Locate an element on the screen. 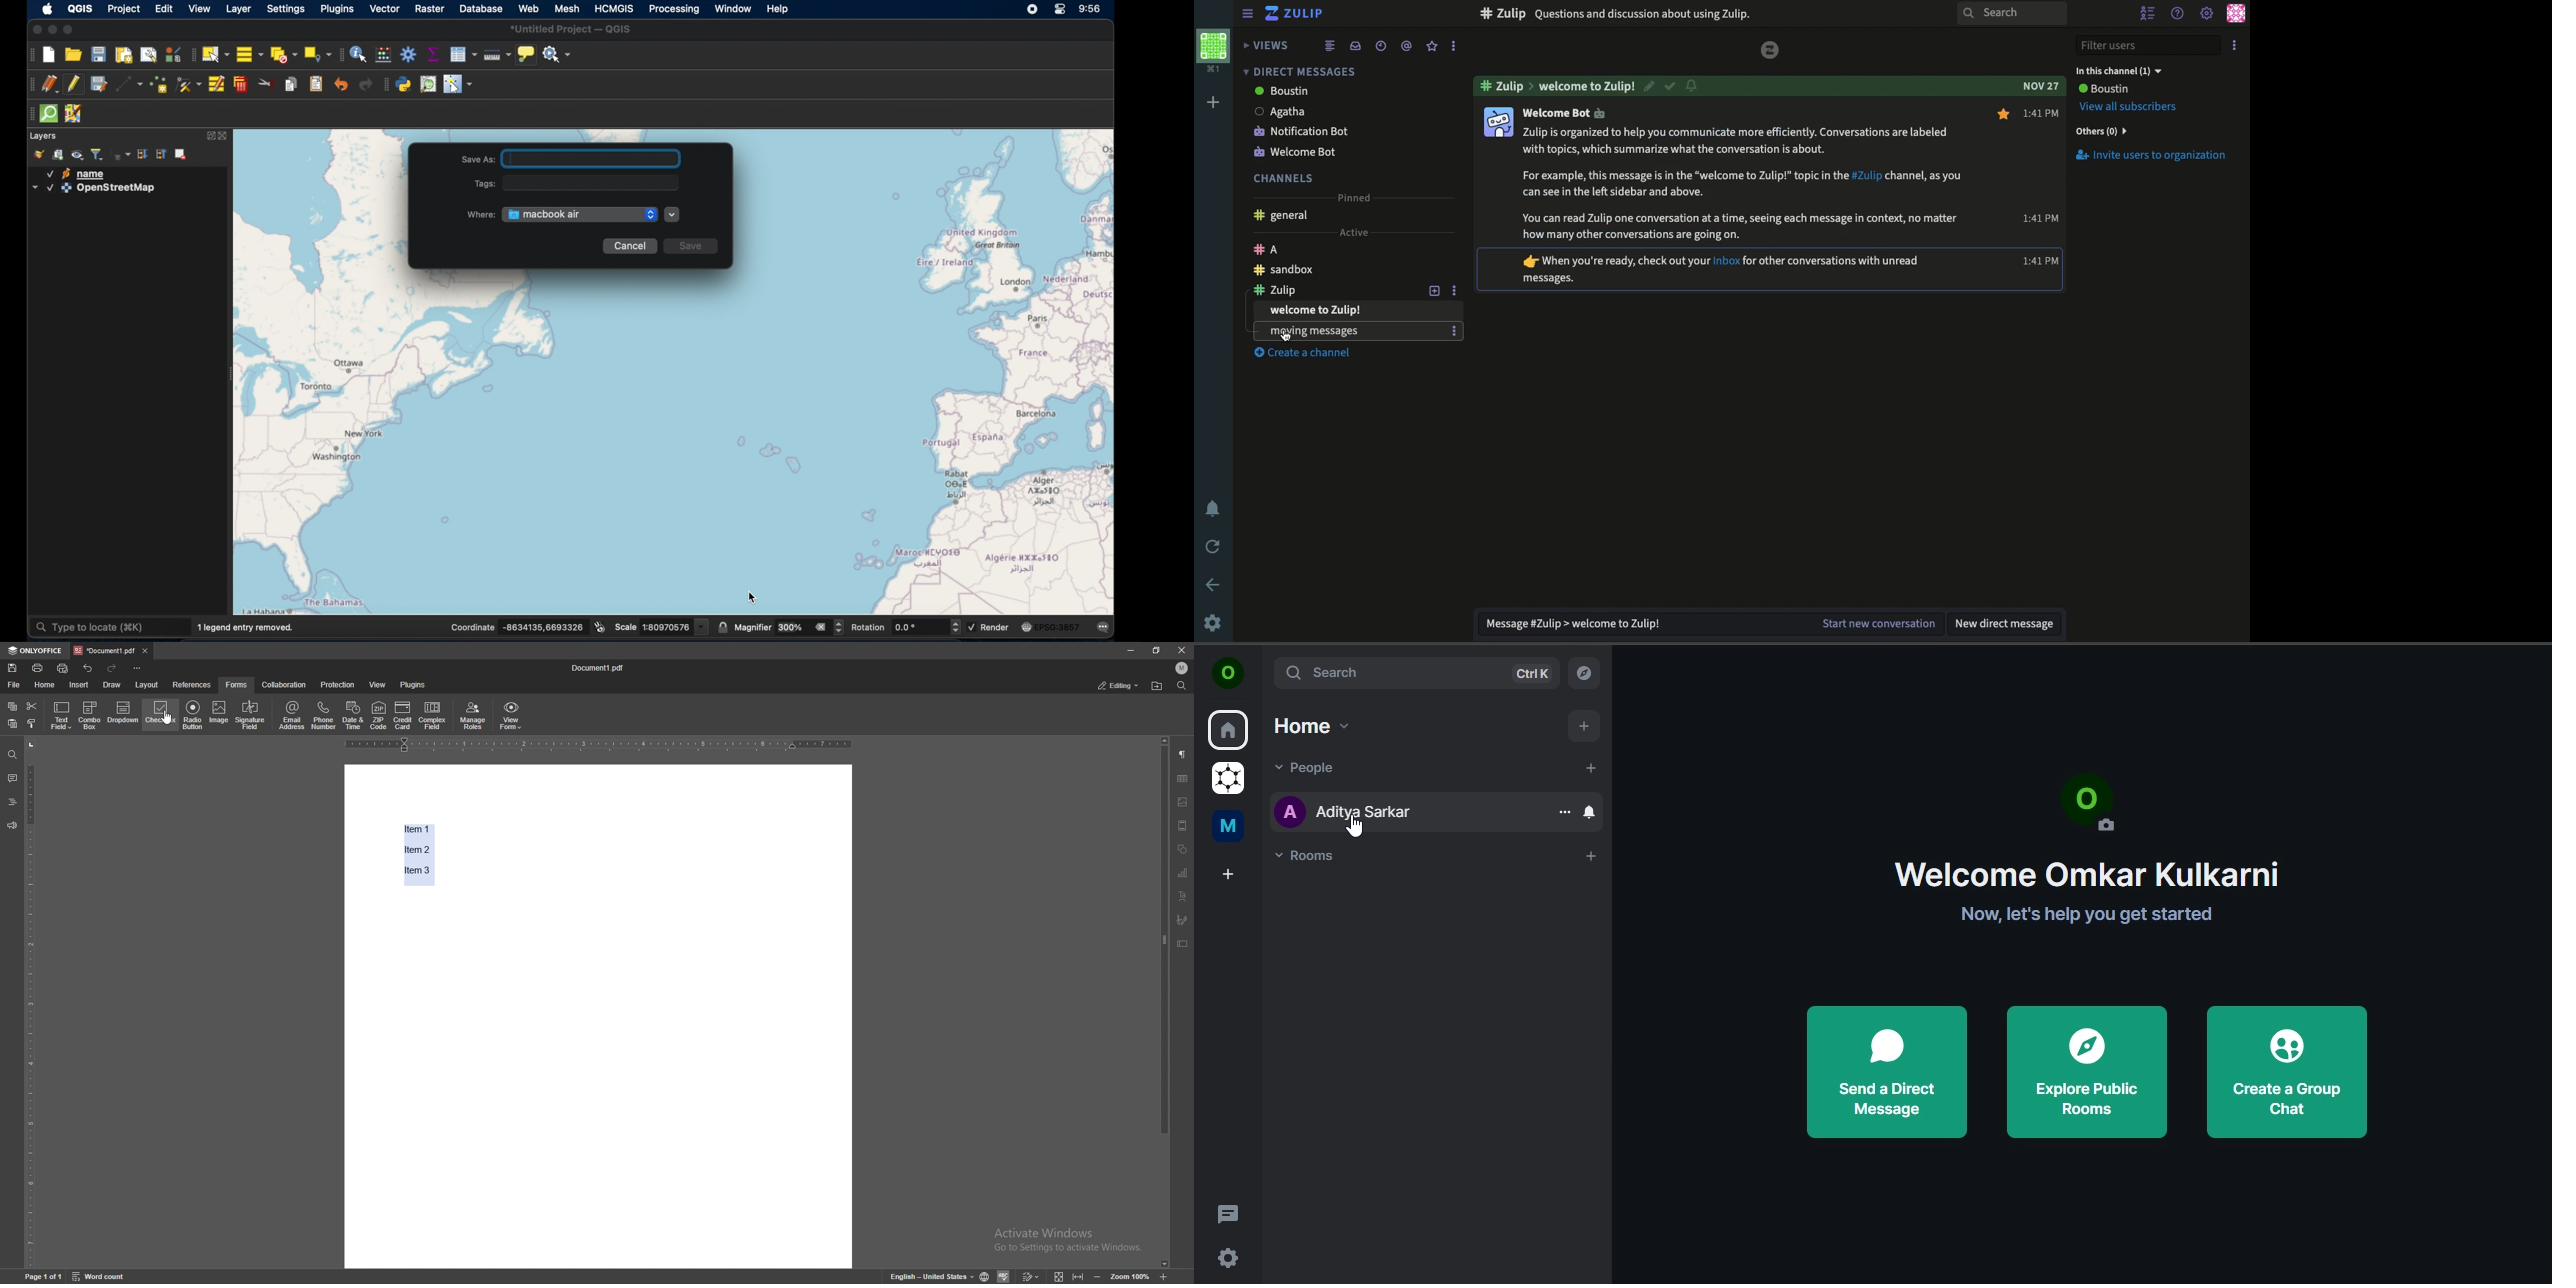  cut is located at coordinates (32, 707).